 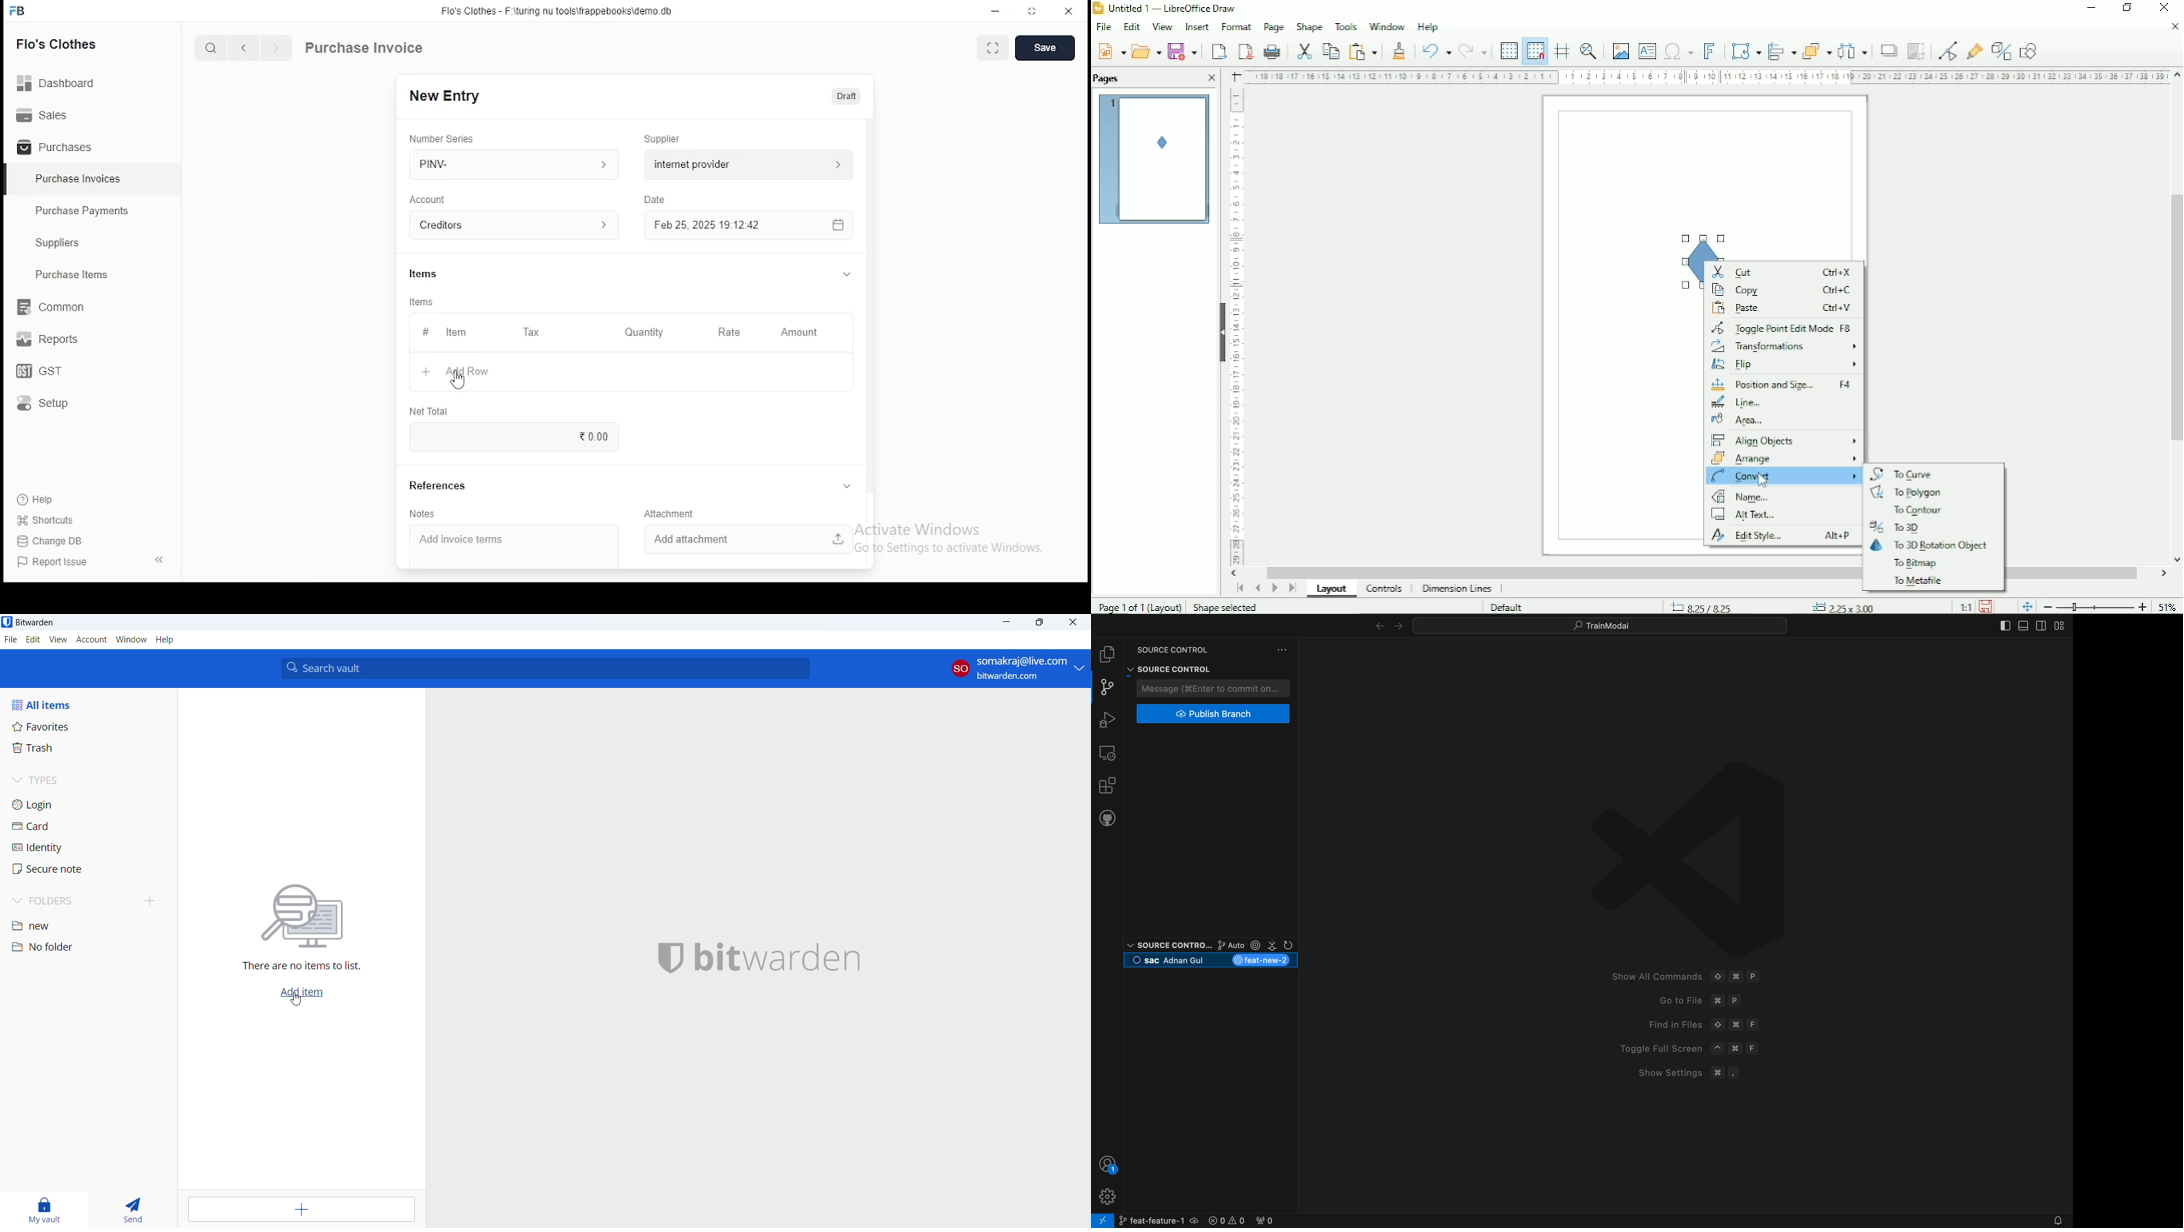 What do you see at coordinates (798, 333) in the screenshot?
I see `amount` at bounding box center [798, 333].